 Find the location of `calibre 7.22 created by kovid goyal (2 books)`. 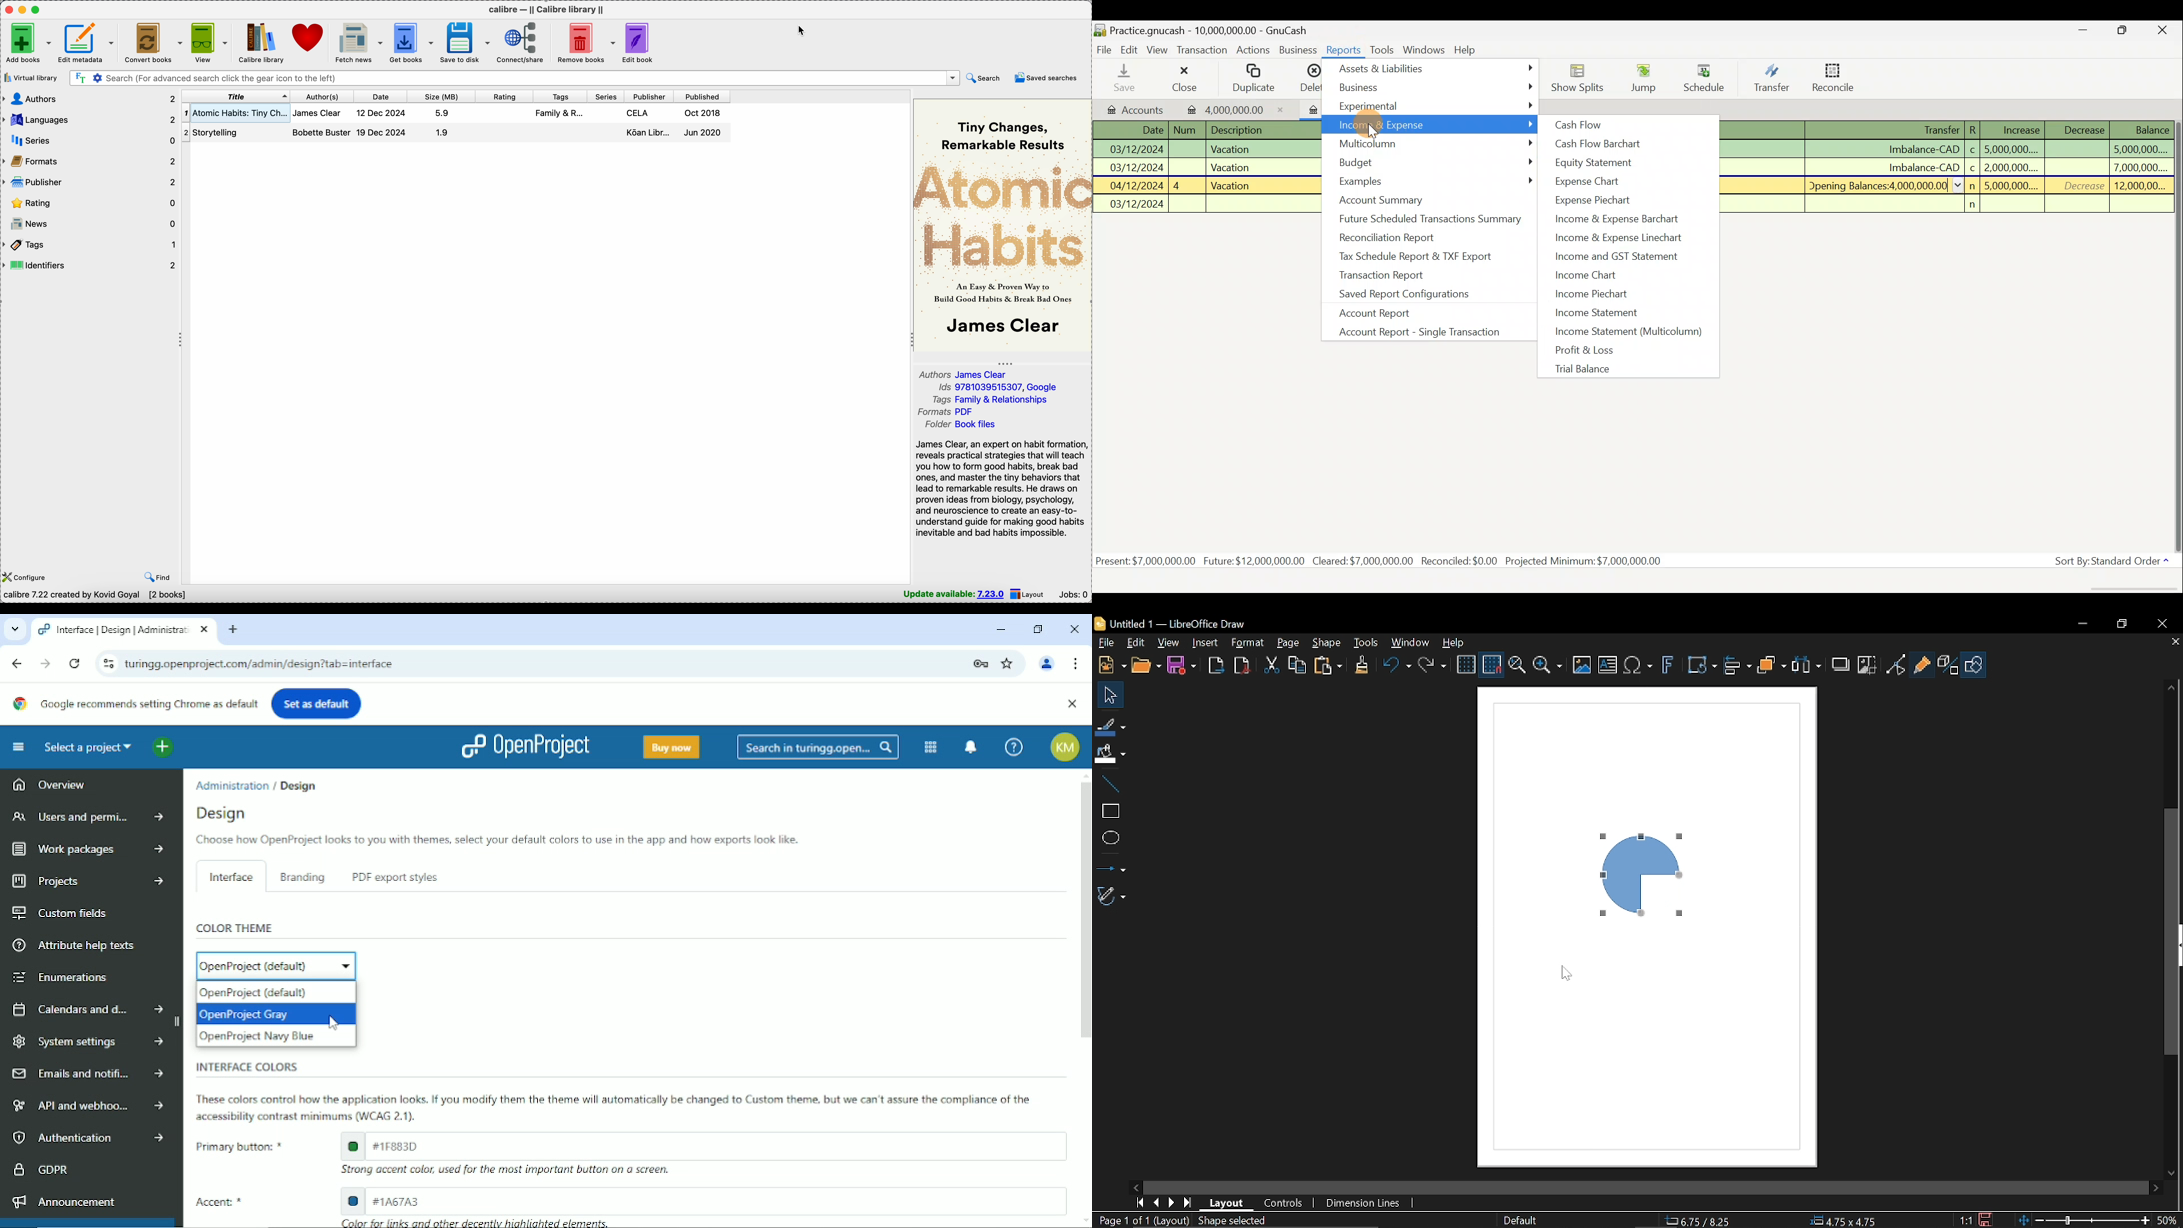

calibre 7.22 created by kovid goyal (2 books) is located at coordinates (97, 596).